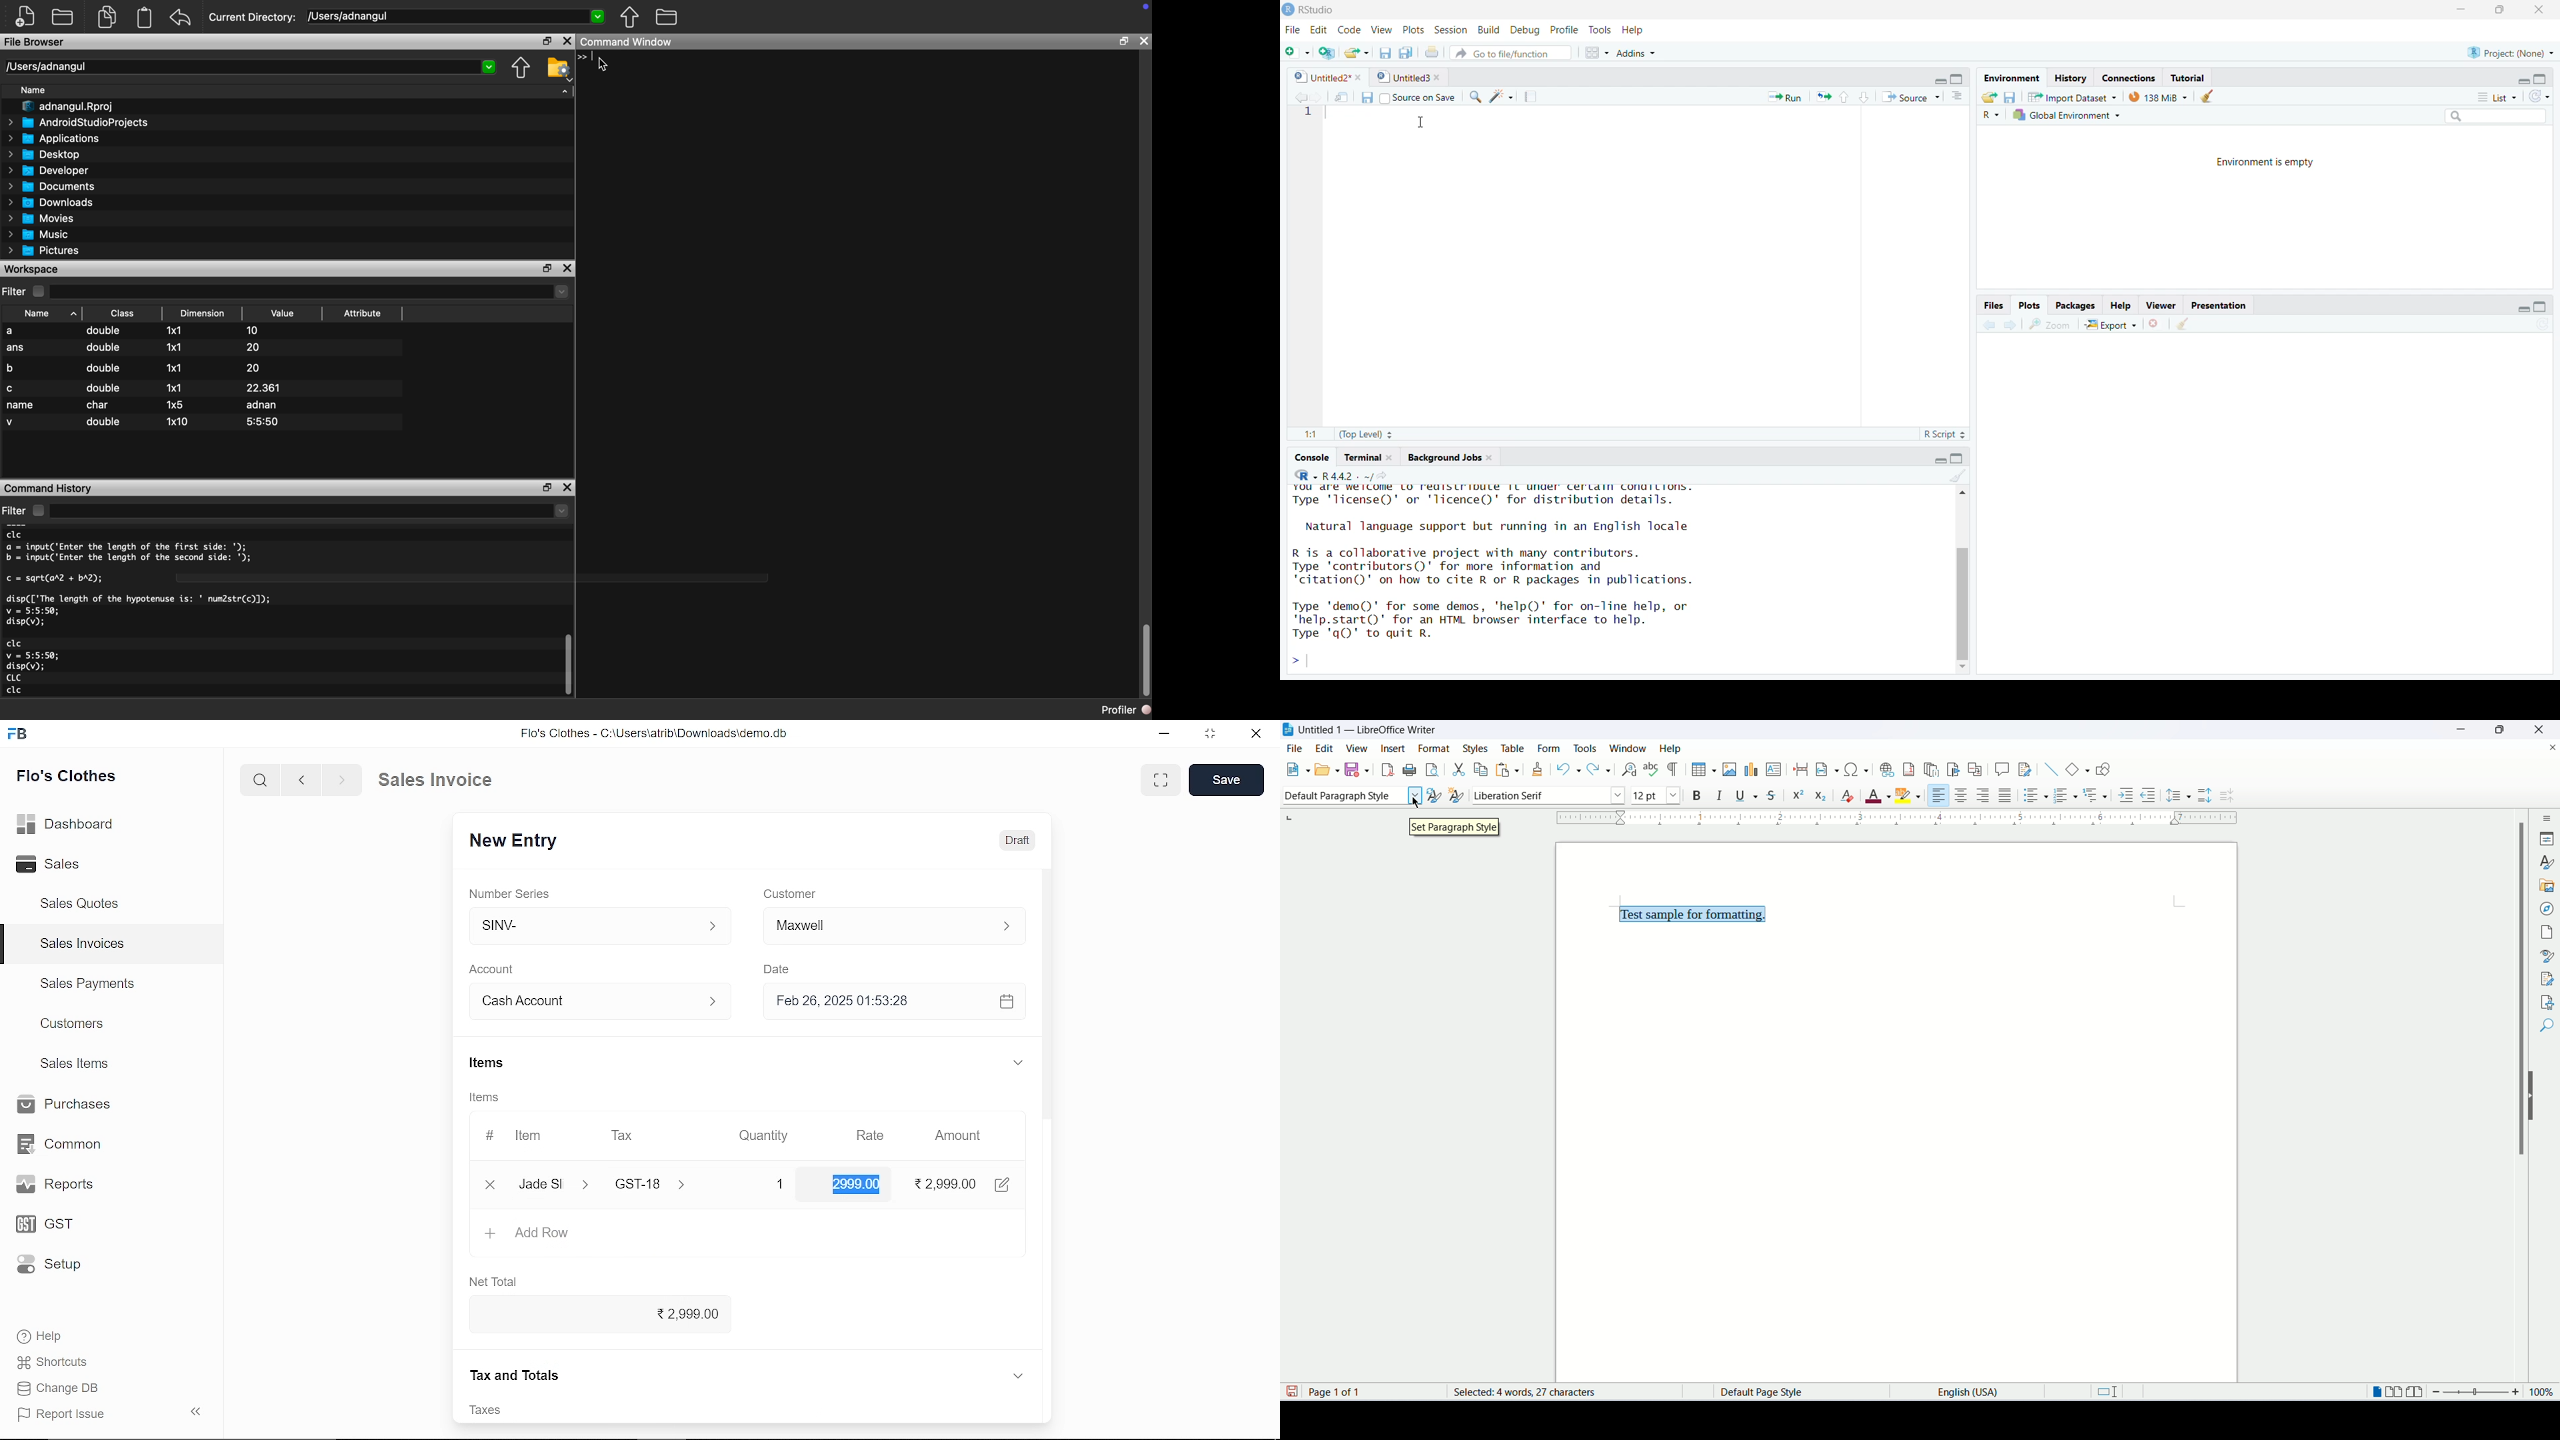 The image size is (2576, 1456). What do you see at coordinates (1629, 748) in the screenshot?
I see `window` at bounding box center [1629, 748].